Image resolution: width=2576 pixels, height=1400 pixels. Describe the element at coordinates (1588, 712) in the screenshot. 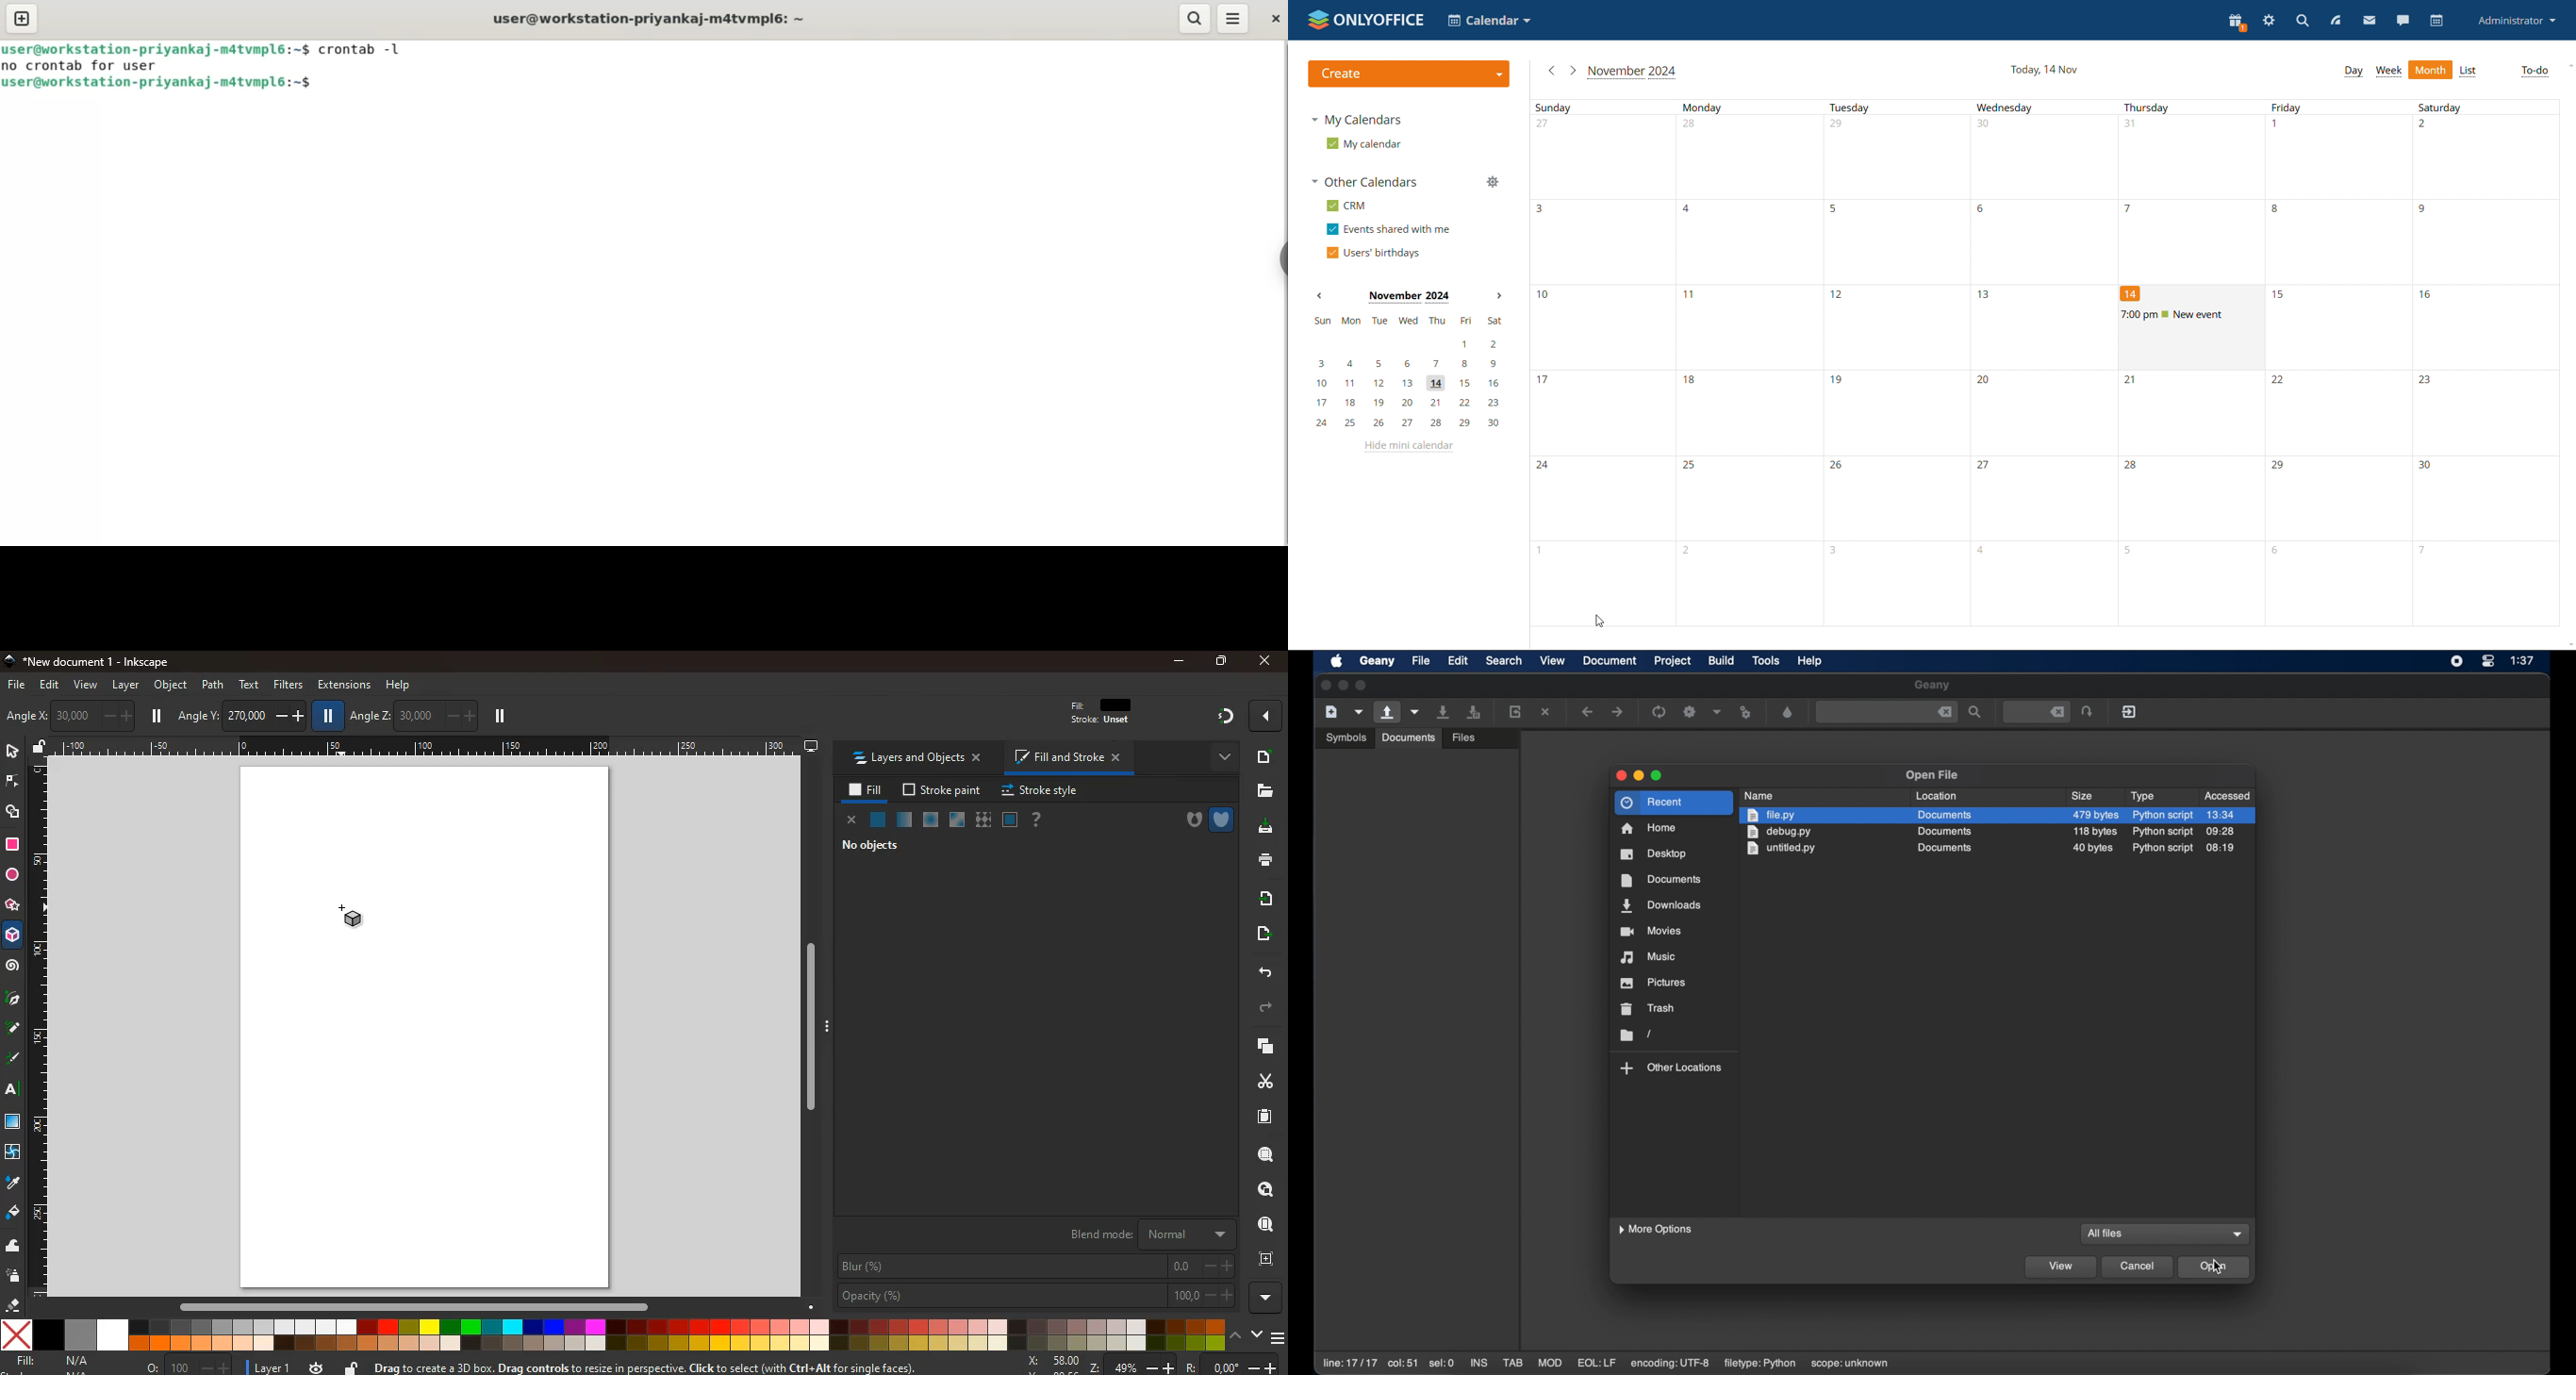

I see `navigate back a location` at that location.